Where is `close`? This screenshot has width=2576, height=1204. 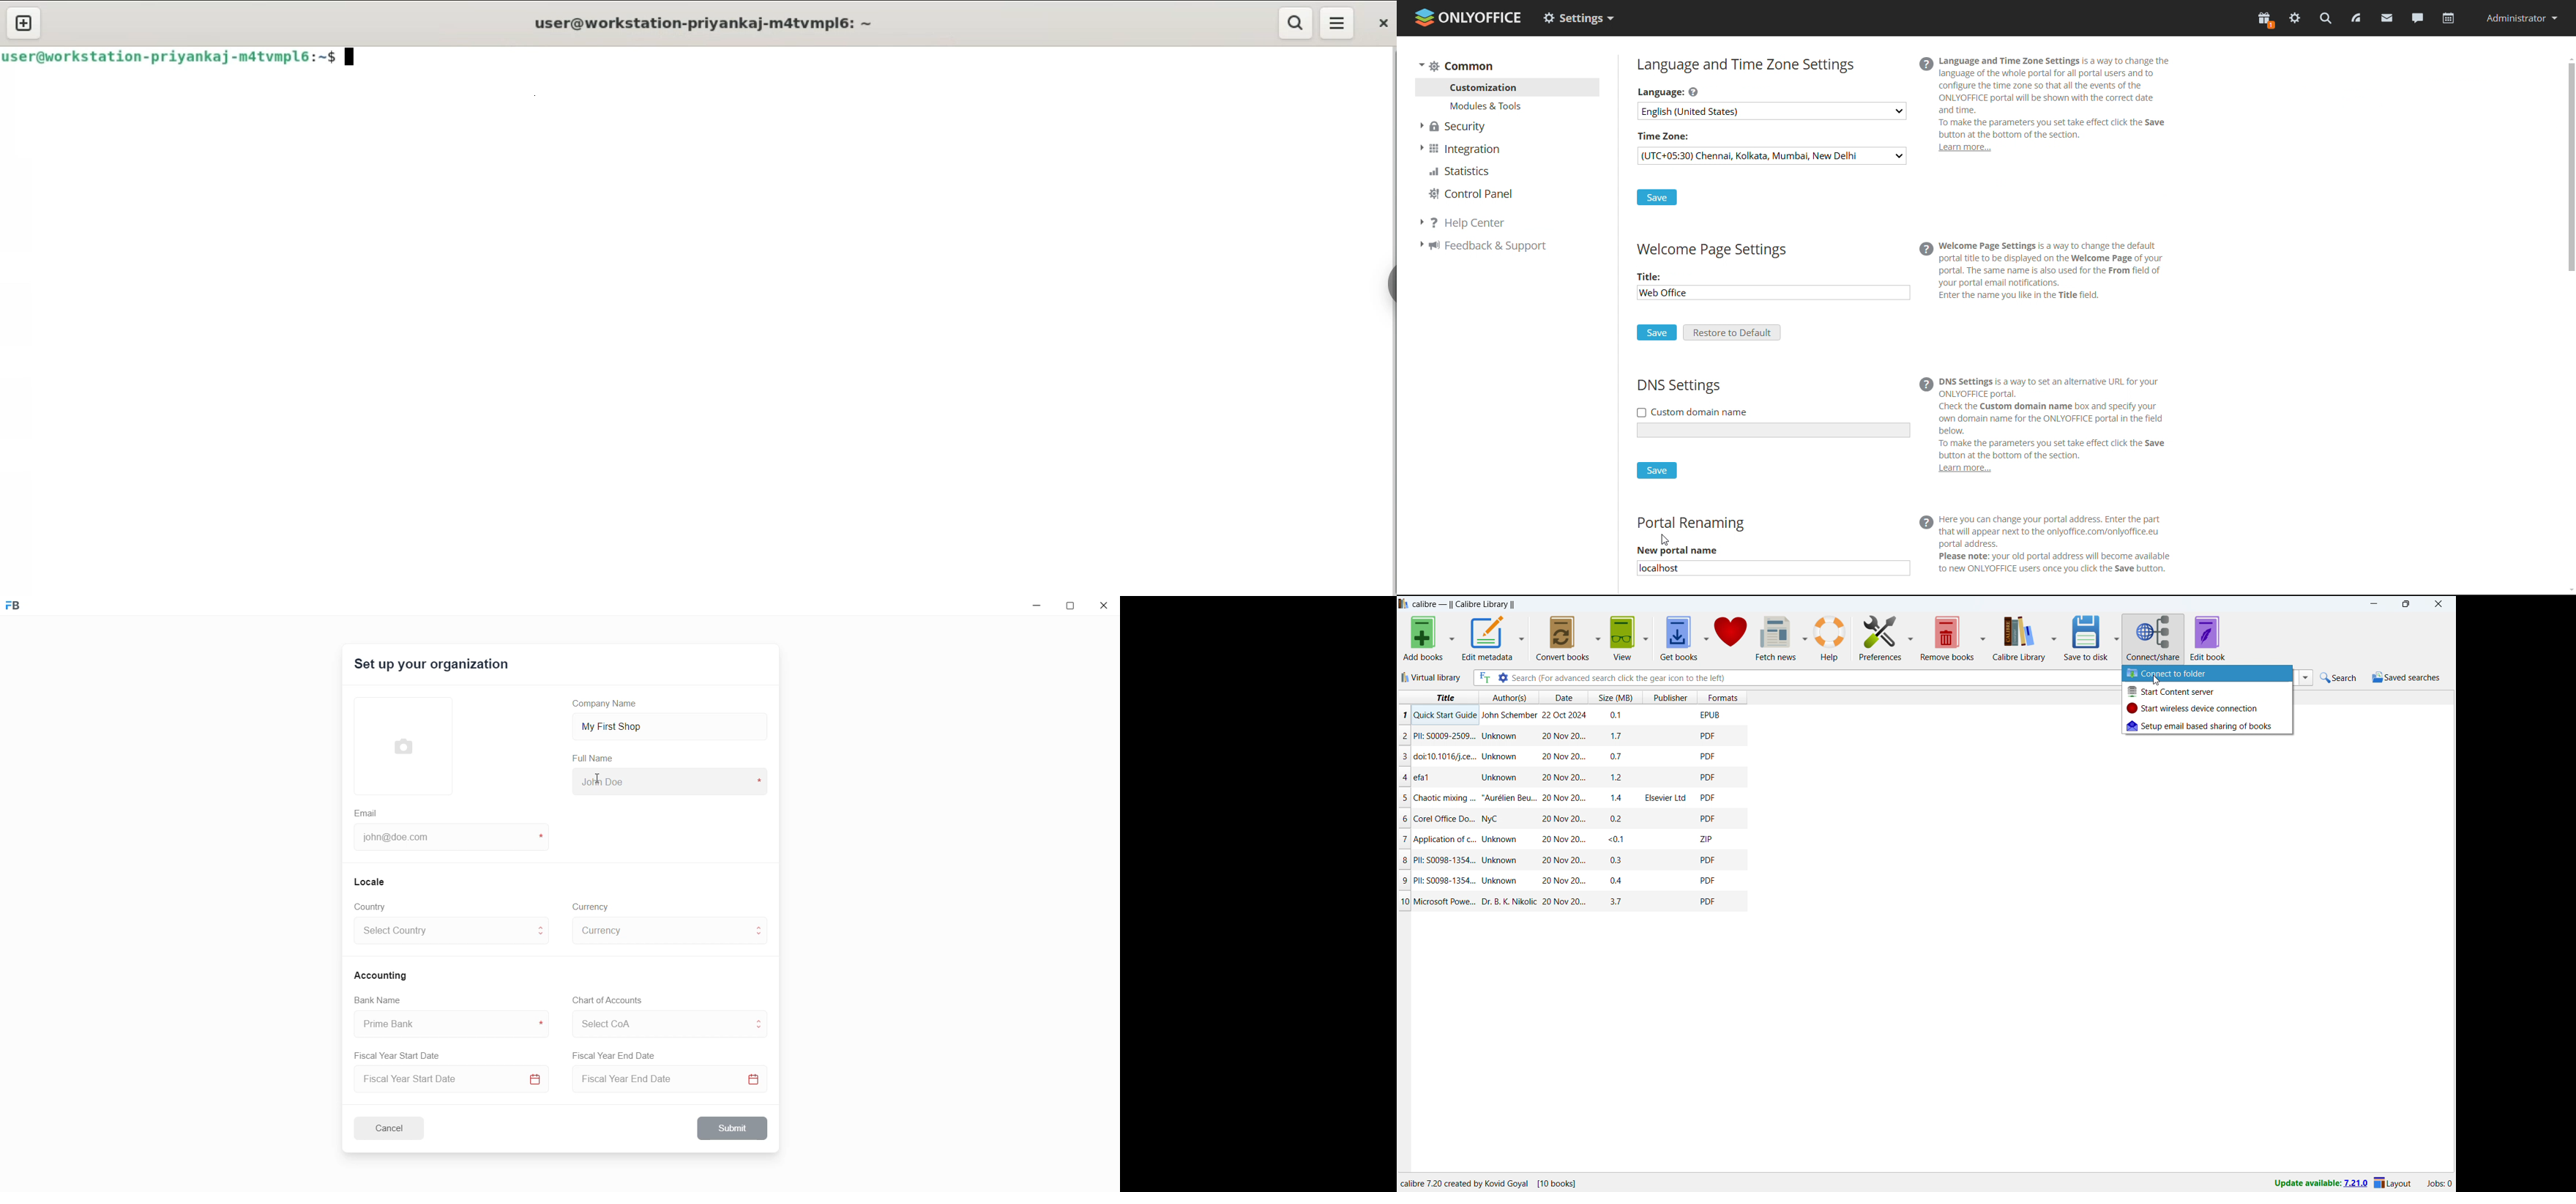 close is located at coordinates (1105, 608).